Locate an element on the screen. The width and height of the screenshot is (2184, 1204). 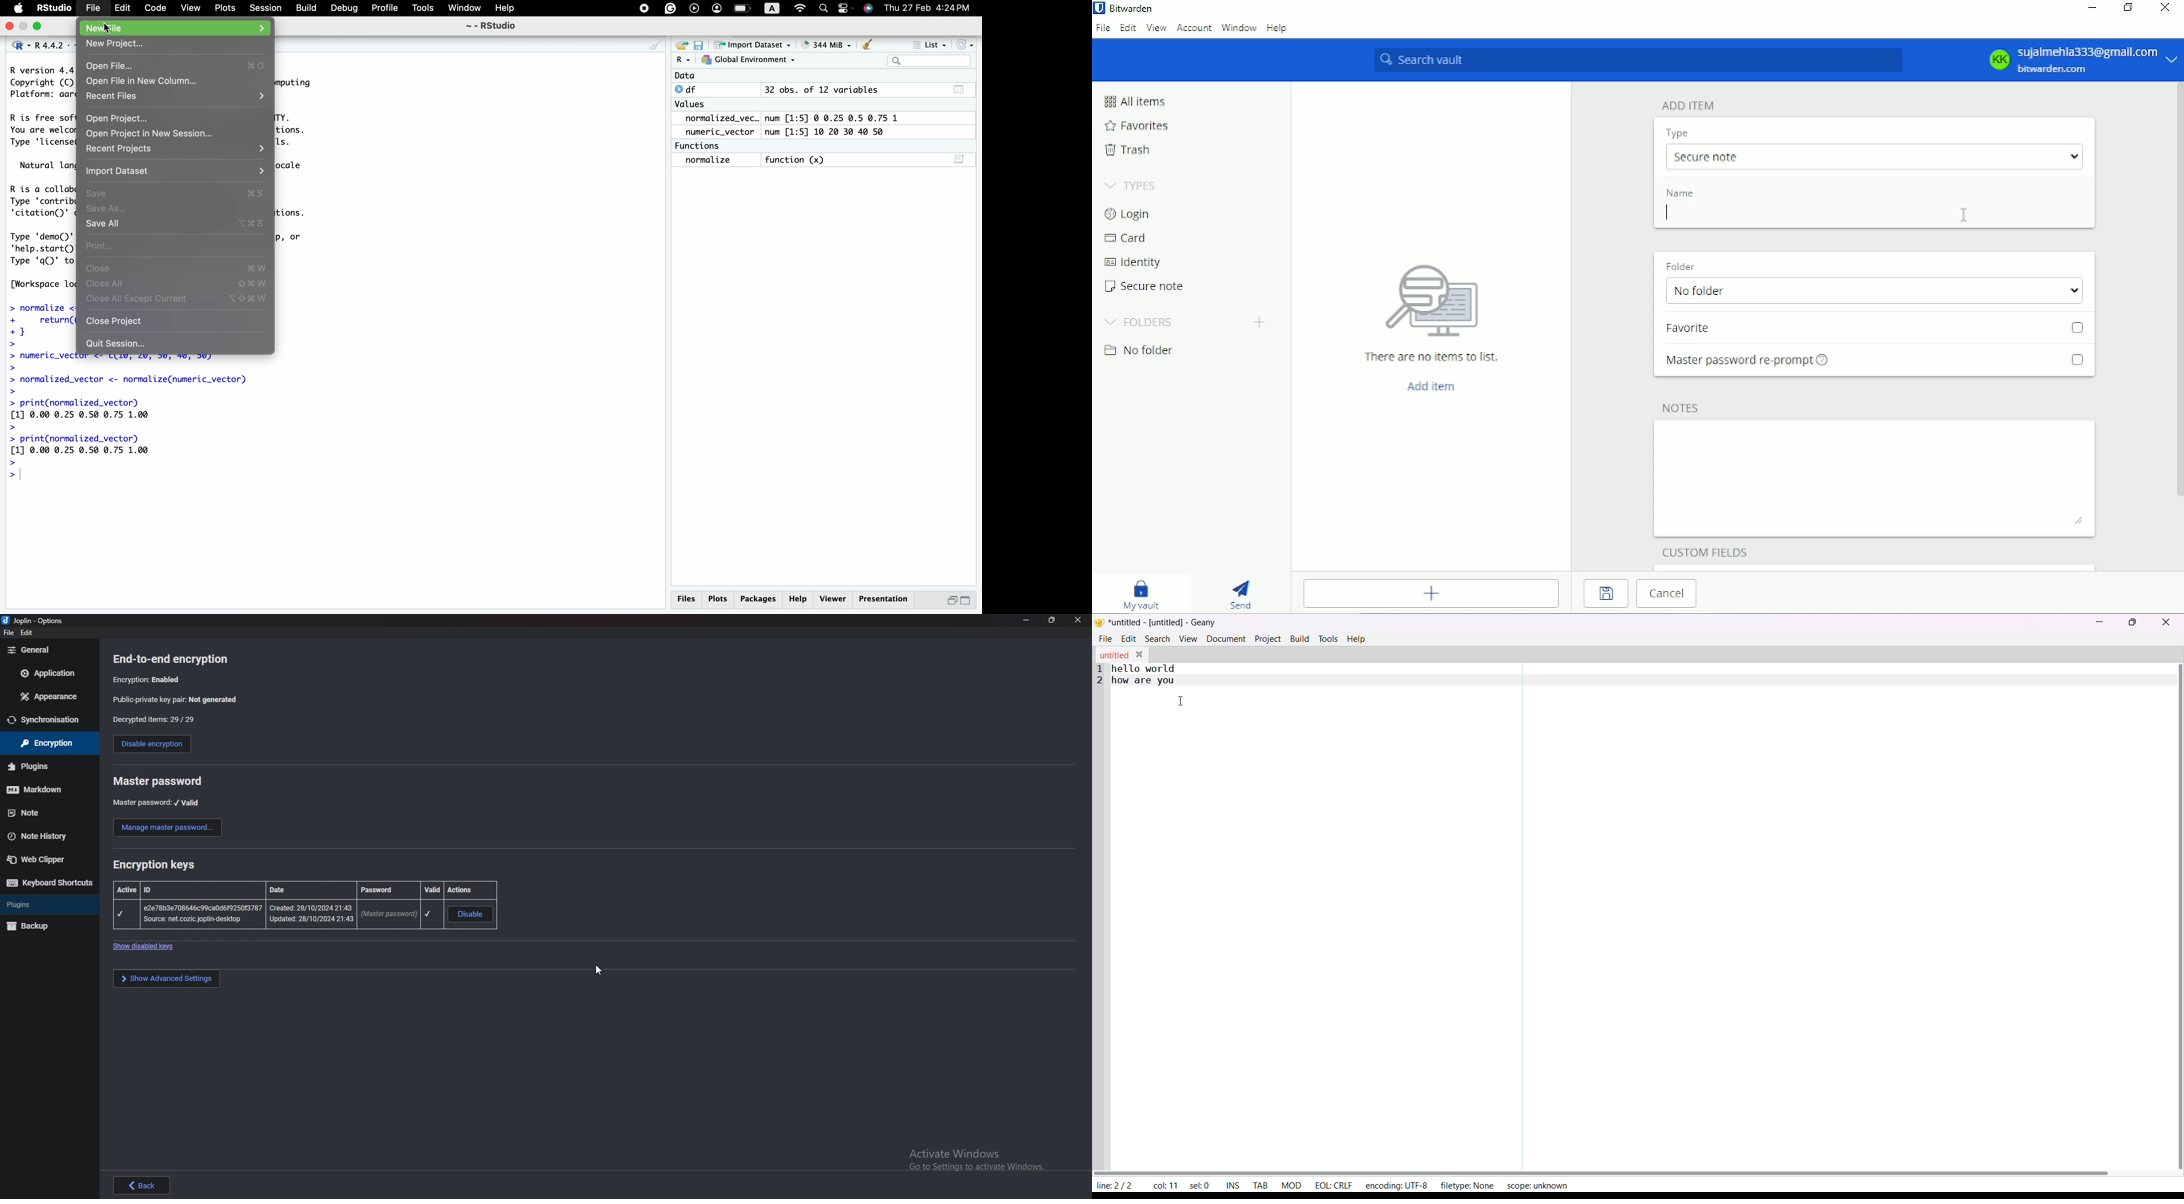
 is located at coordinates (20, 905).